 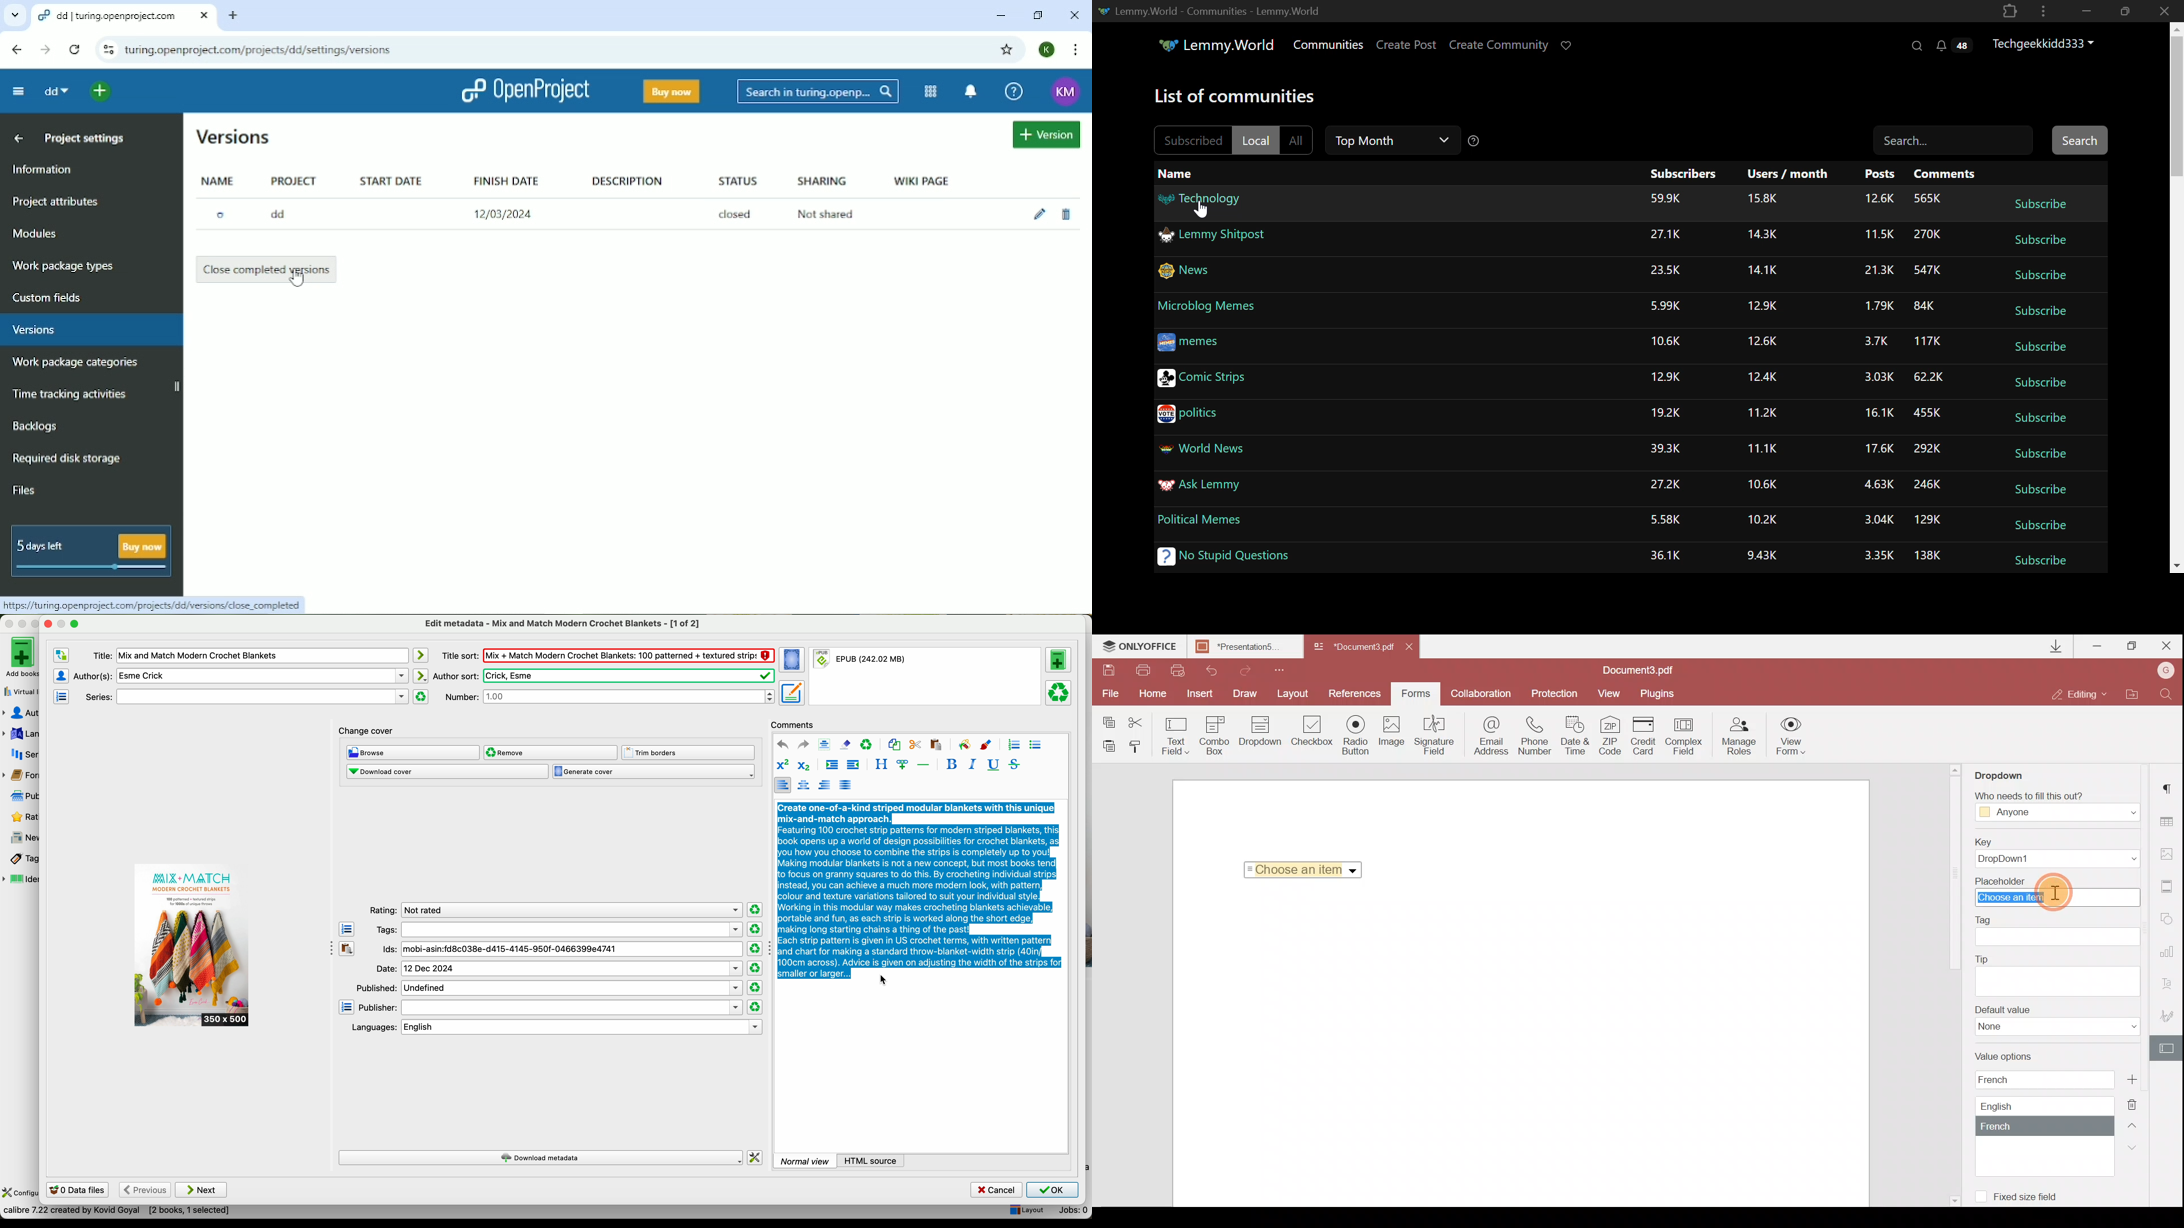 I want to click on 10.6K, so click(x=1668, y=340).